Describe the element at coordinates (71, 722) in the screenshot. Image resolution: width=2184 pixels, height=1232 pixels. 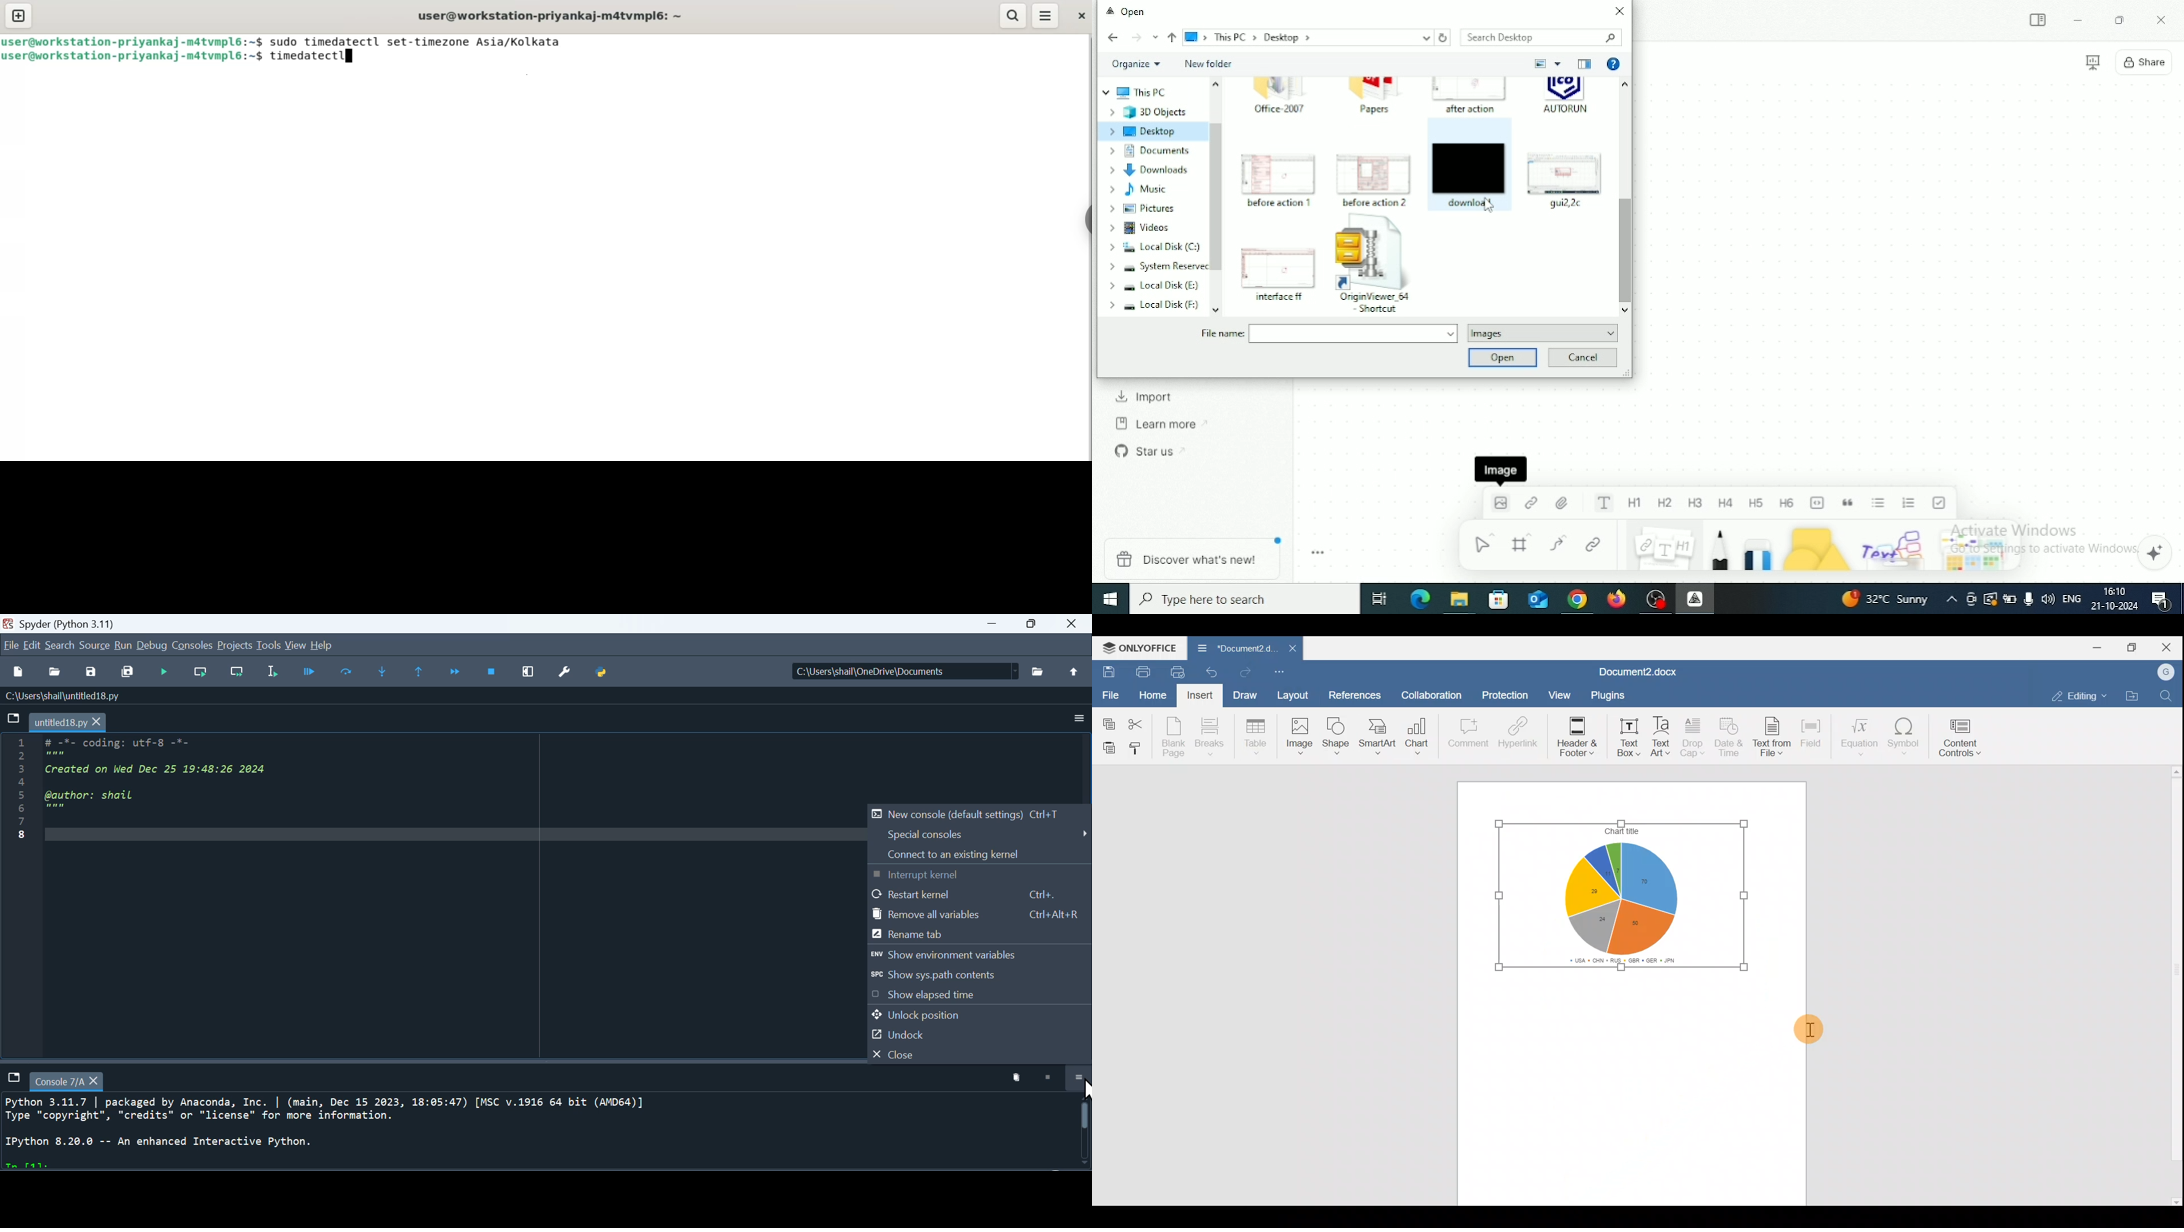
I see `untitles18.py` at that location.